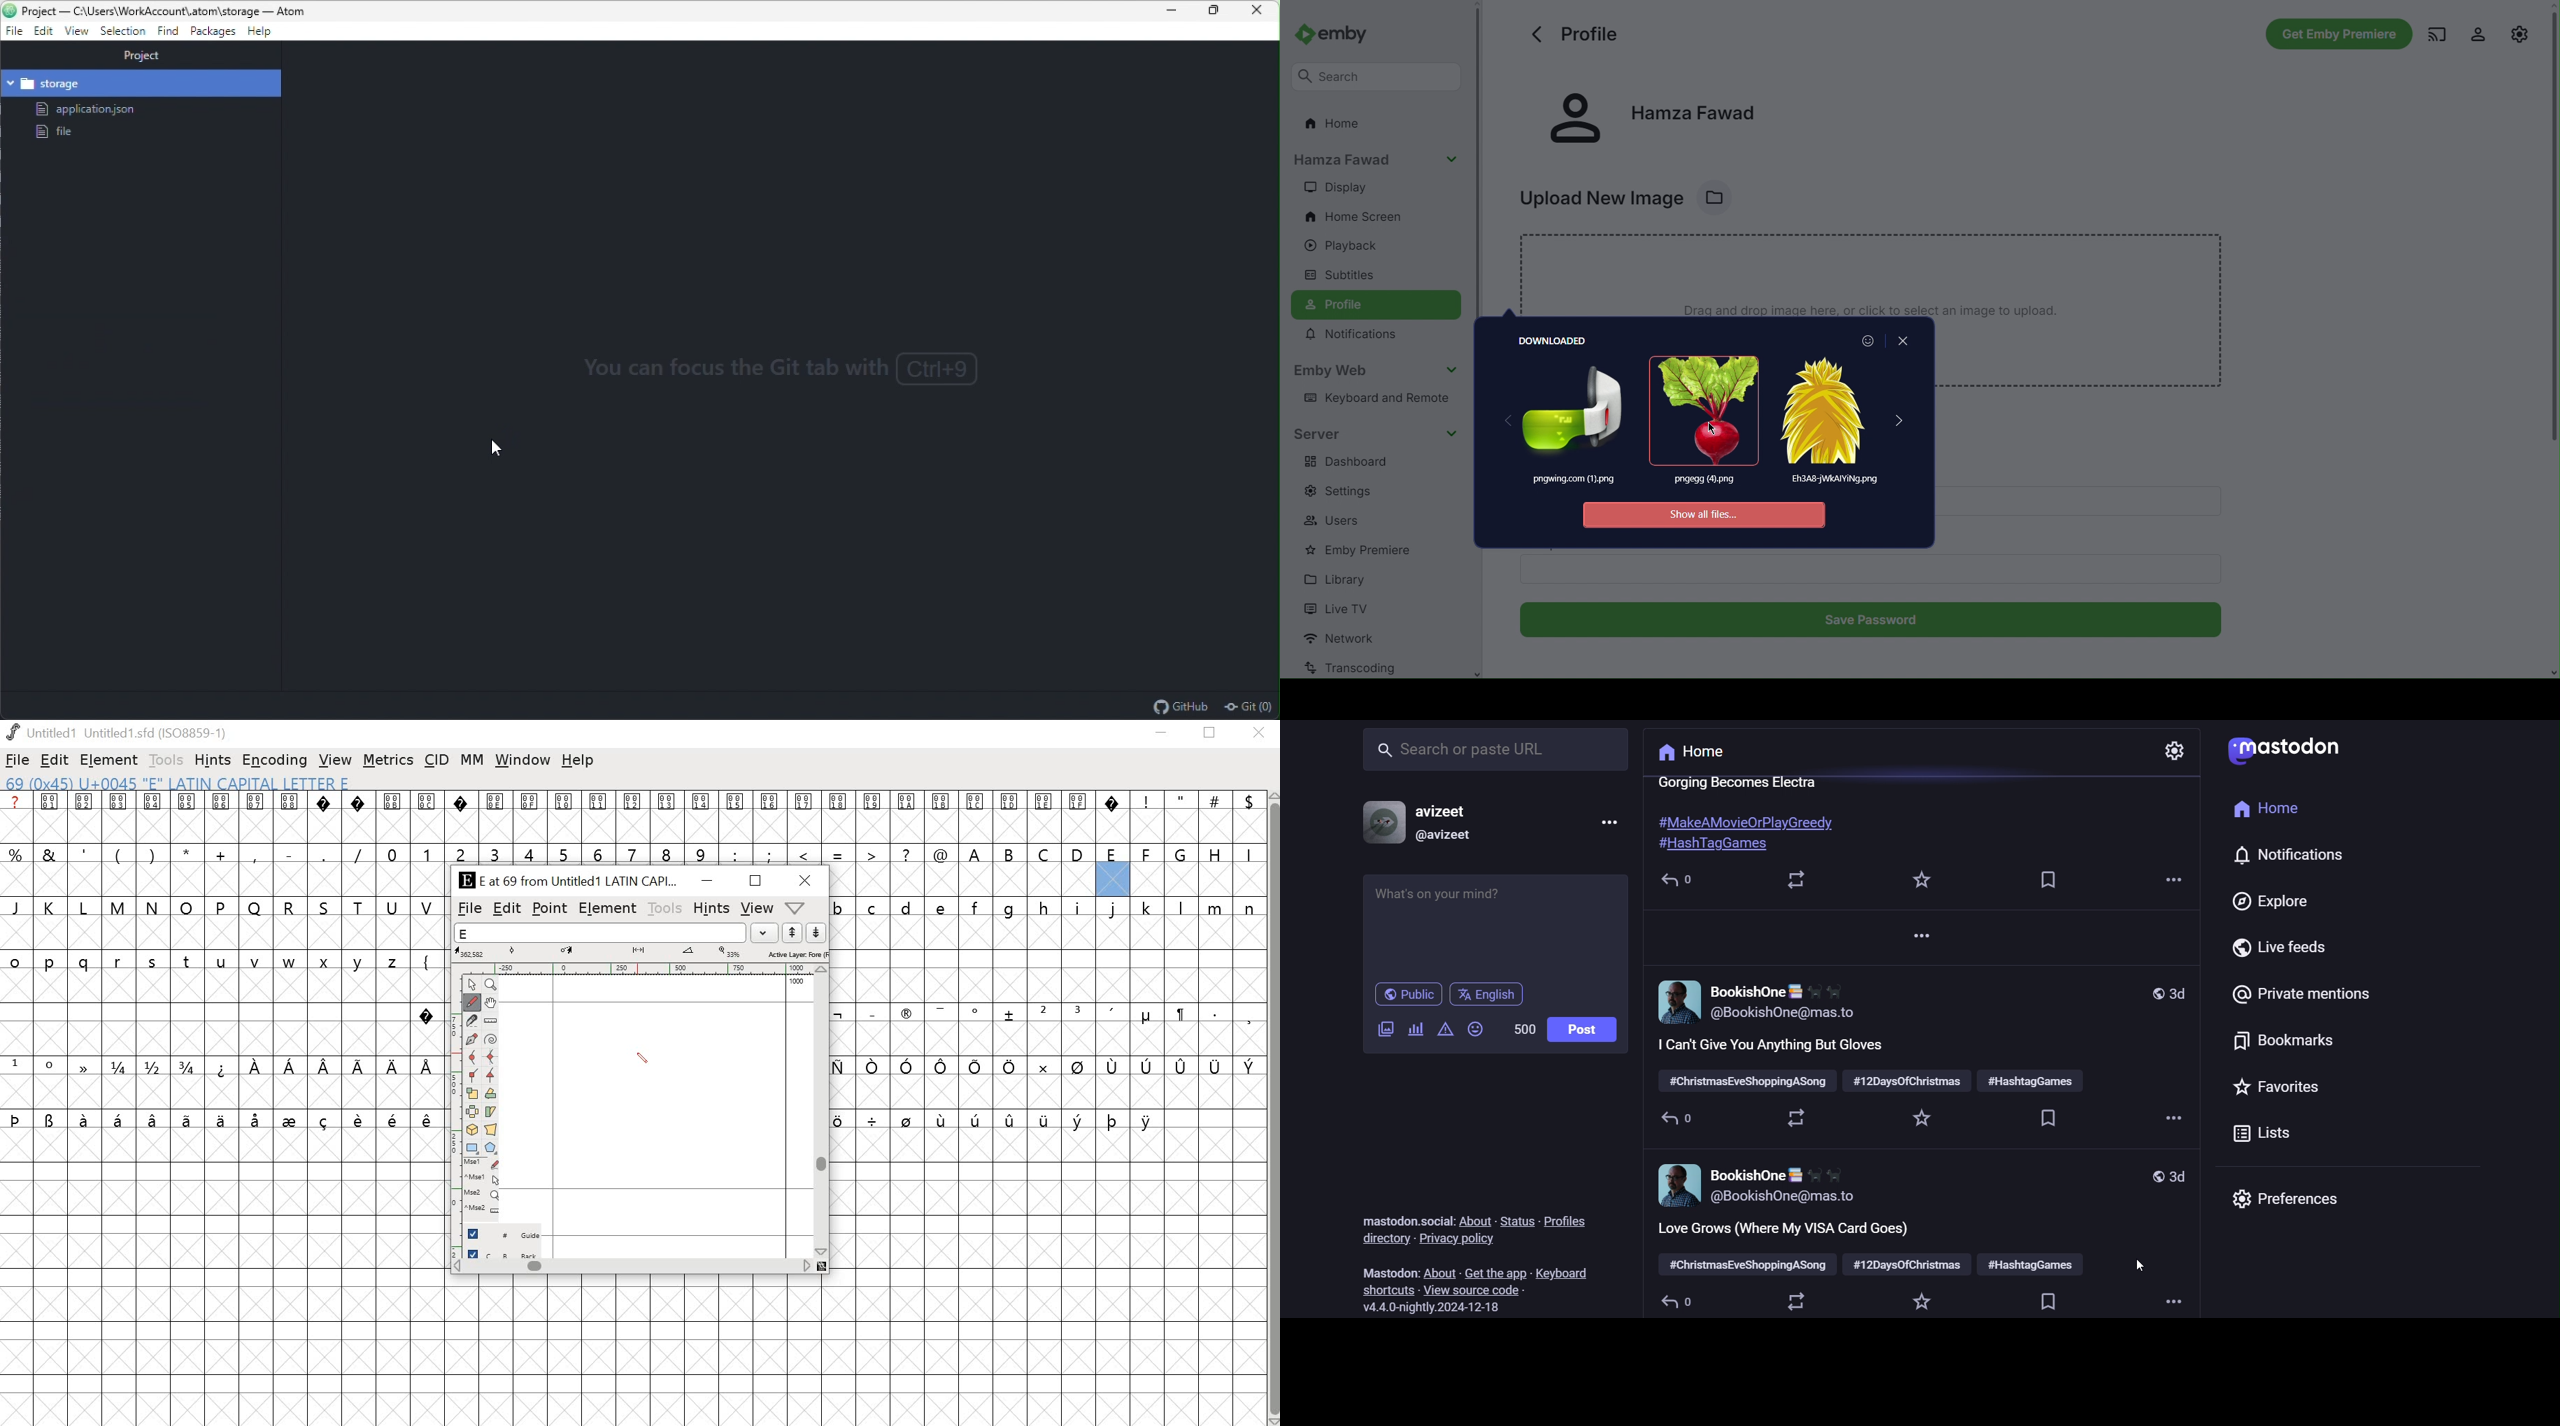 The width and height of the screenshot is (2576, 1428). Describe the element at coordinates (1386, 1290) in the screenshot. I see `shortcut` at that location.